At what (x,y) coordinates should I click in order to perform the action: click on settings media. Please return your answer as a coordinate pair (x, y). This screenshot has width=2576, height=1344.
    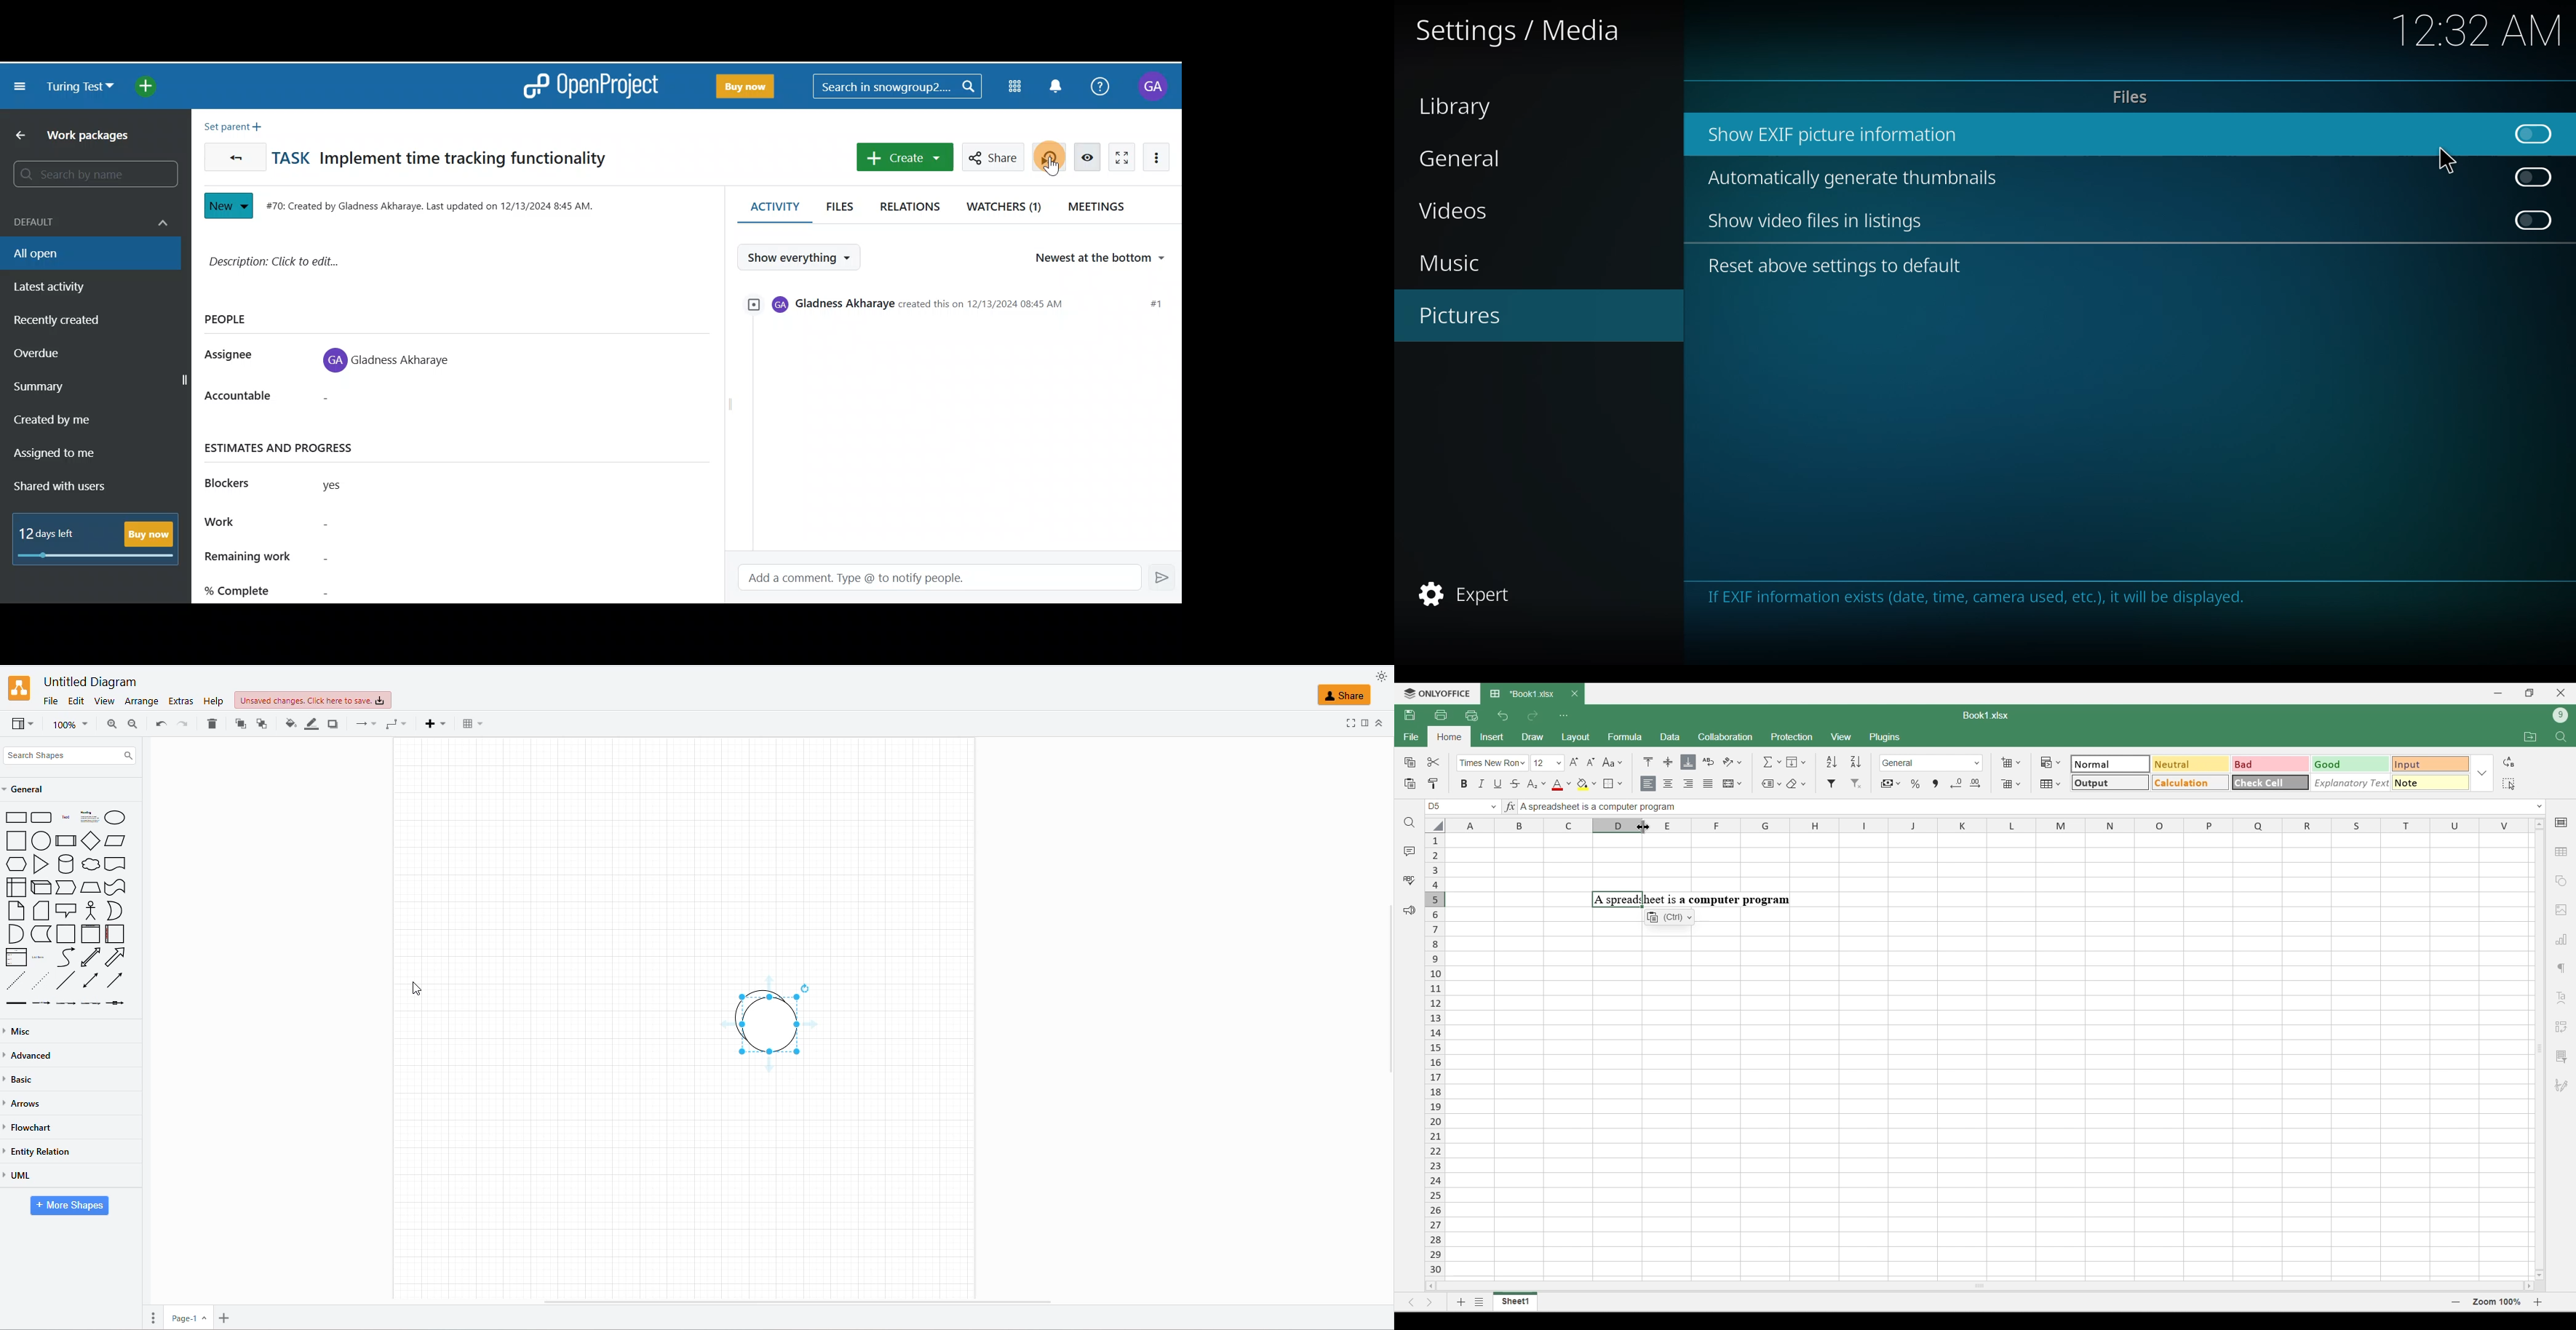
    Looking at the image, I should click on (1521, 30).